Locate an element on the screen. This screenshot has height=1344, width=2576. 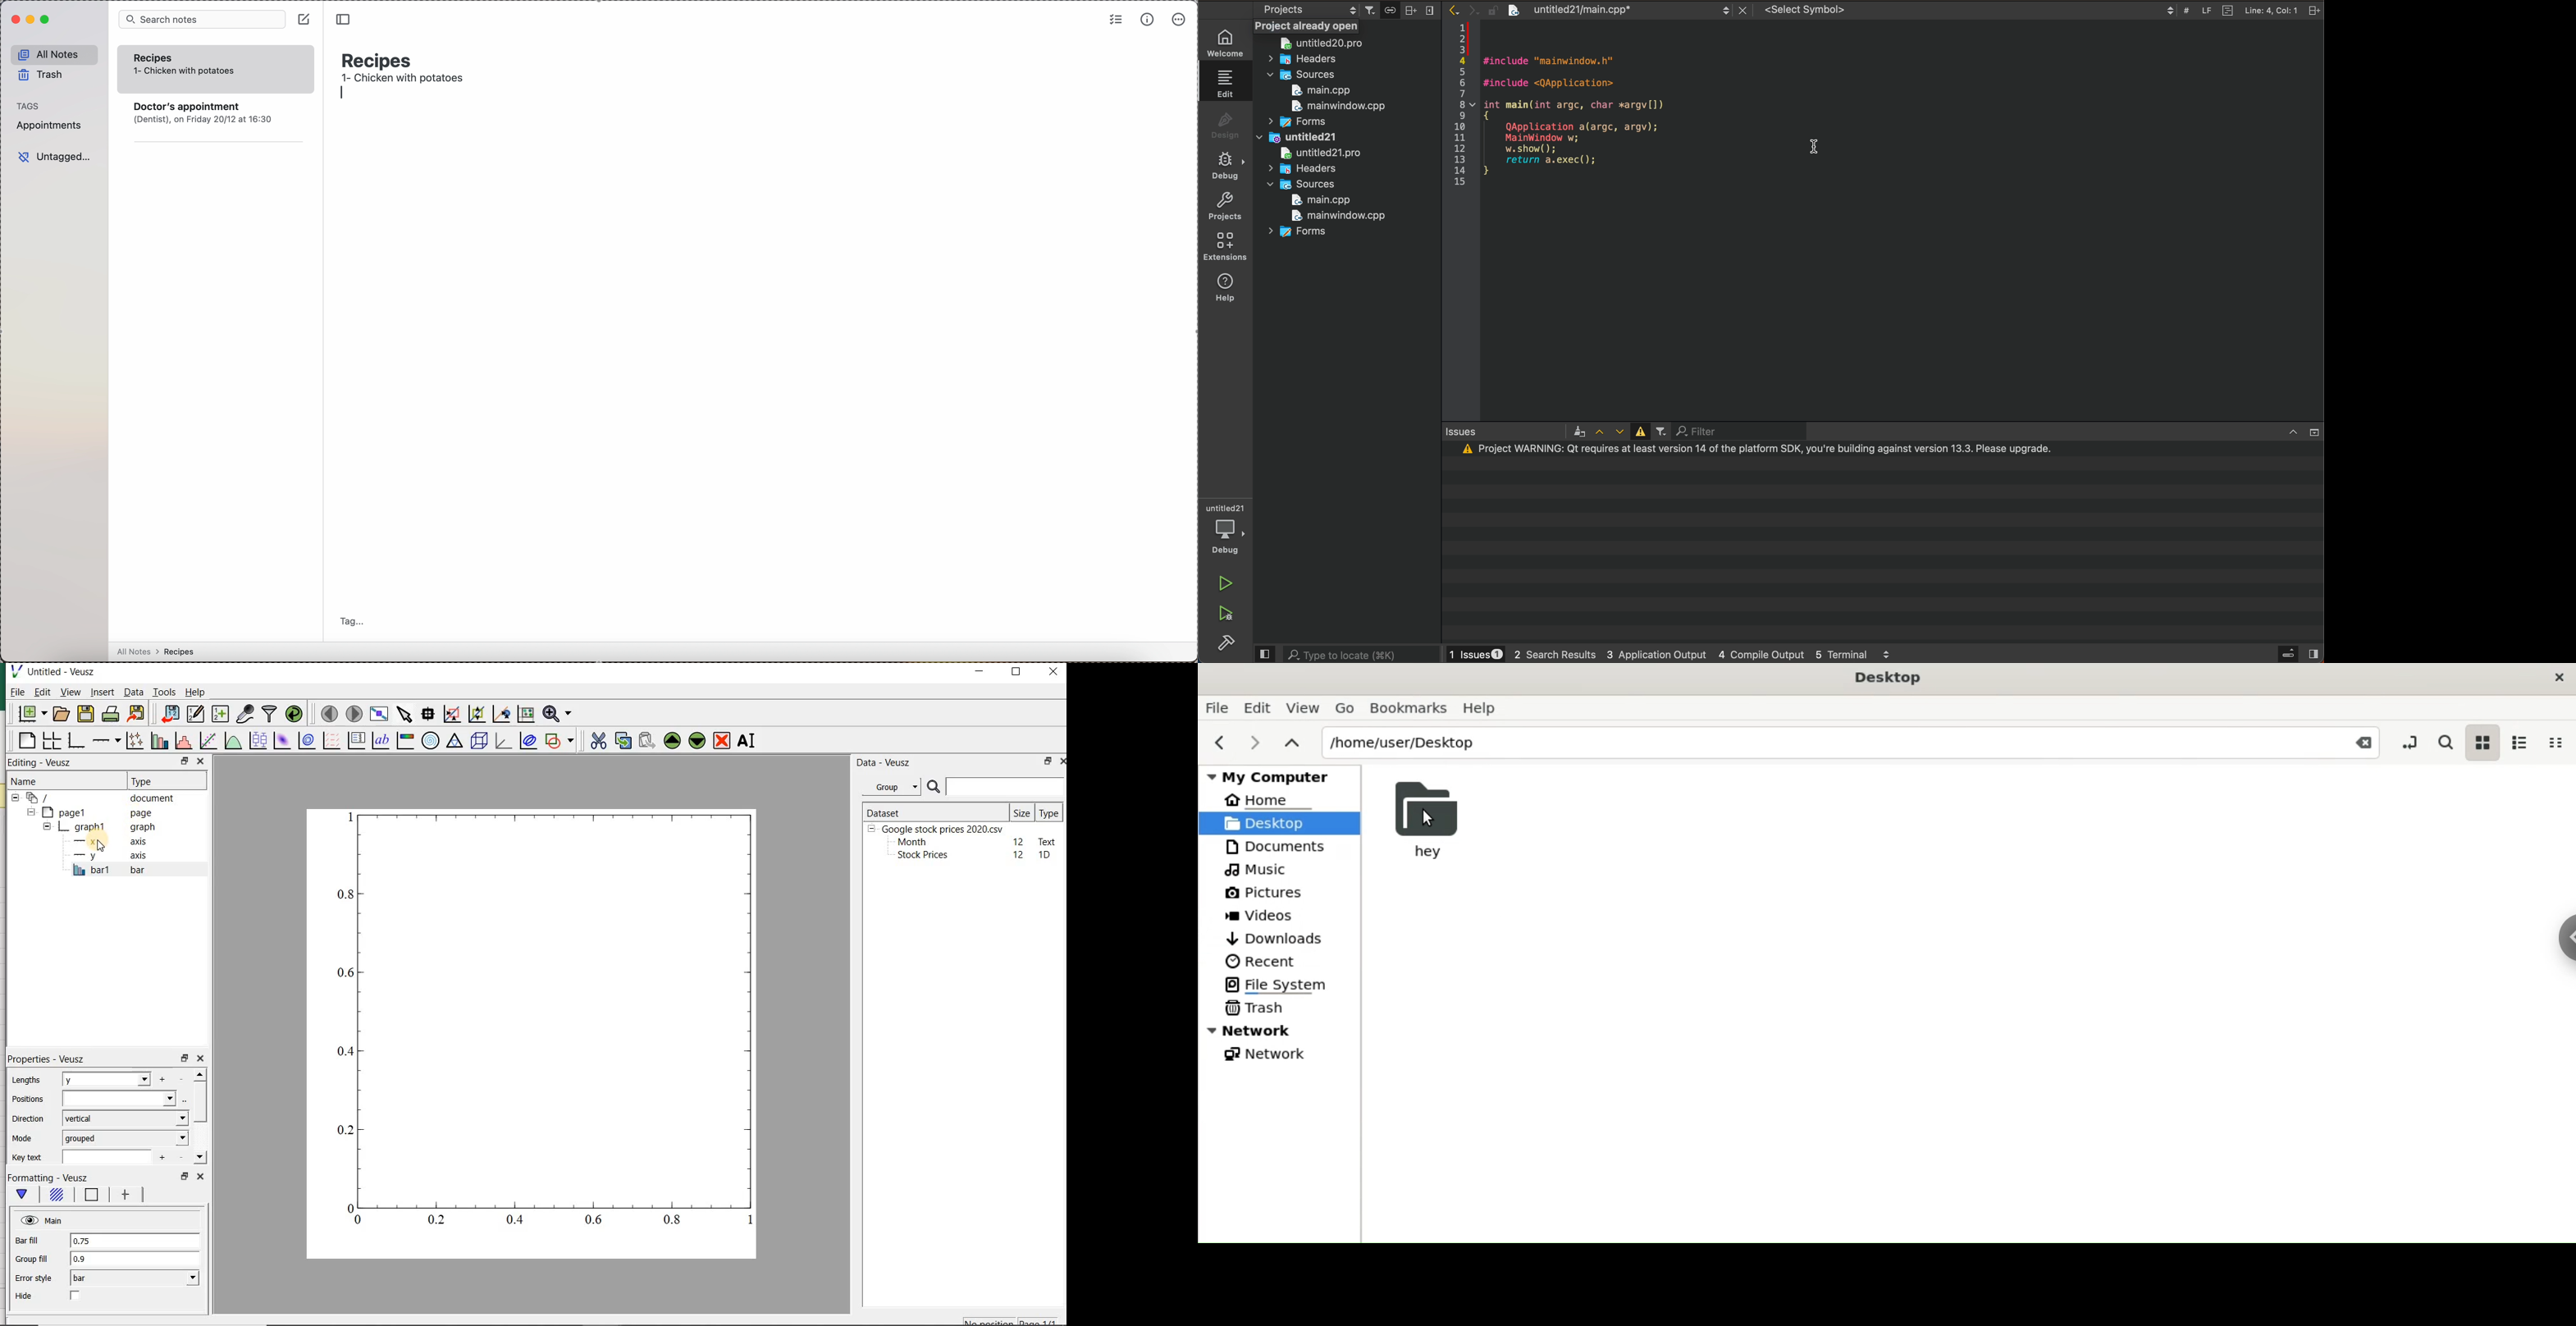
maximize is located at coordinates (48, 20).